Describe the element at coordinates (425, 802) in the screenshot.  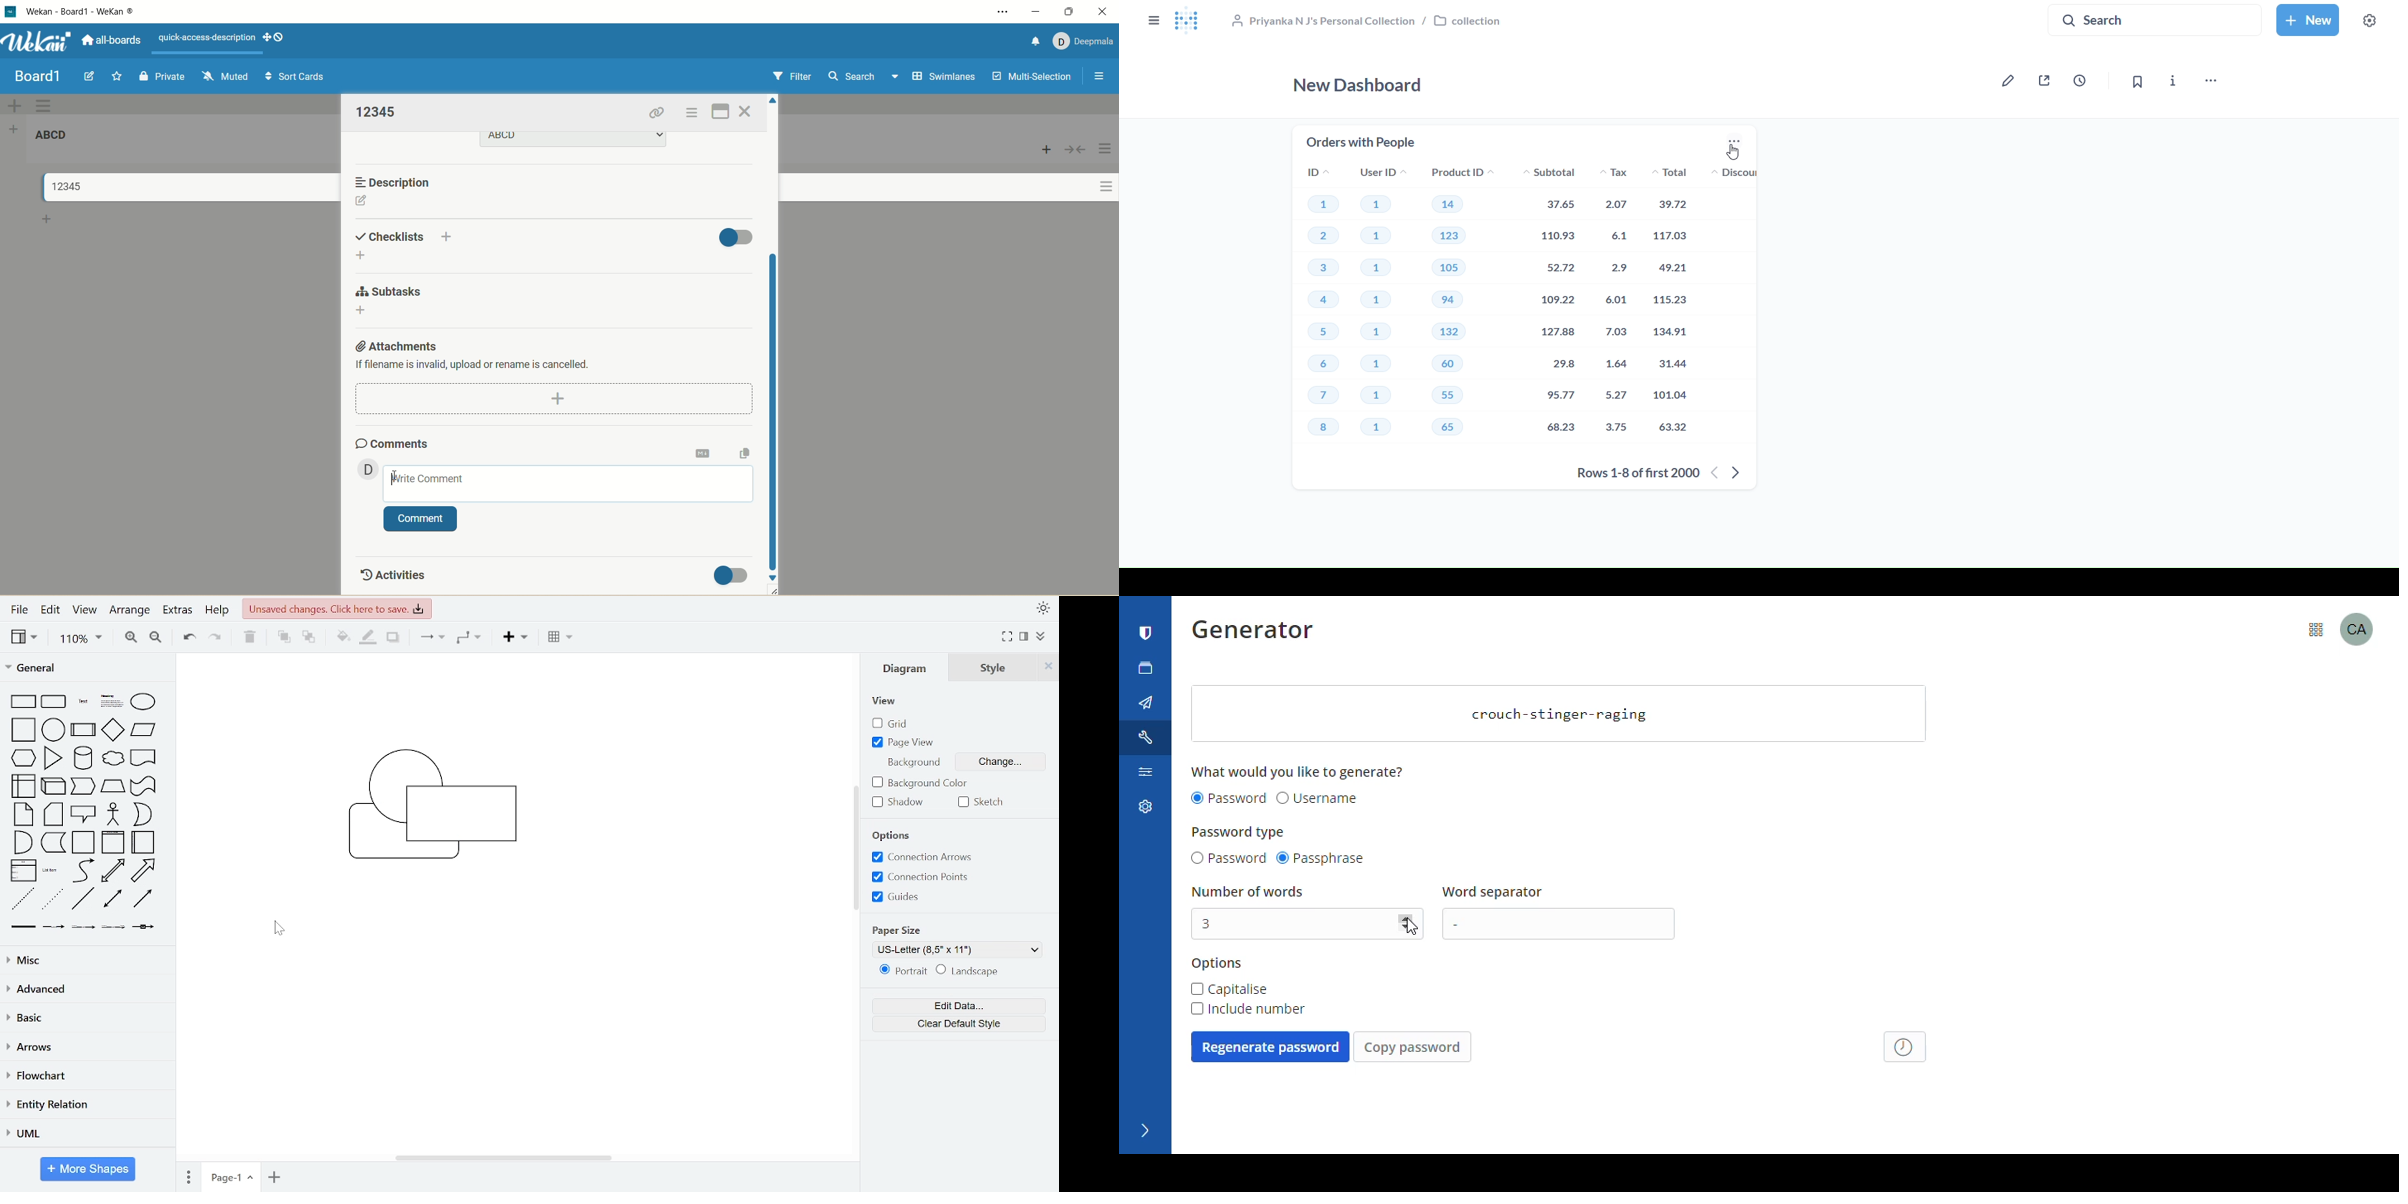
I see `diagram moved to back` at that location.